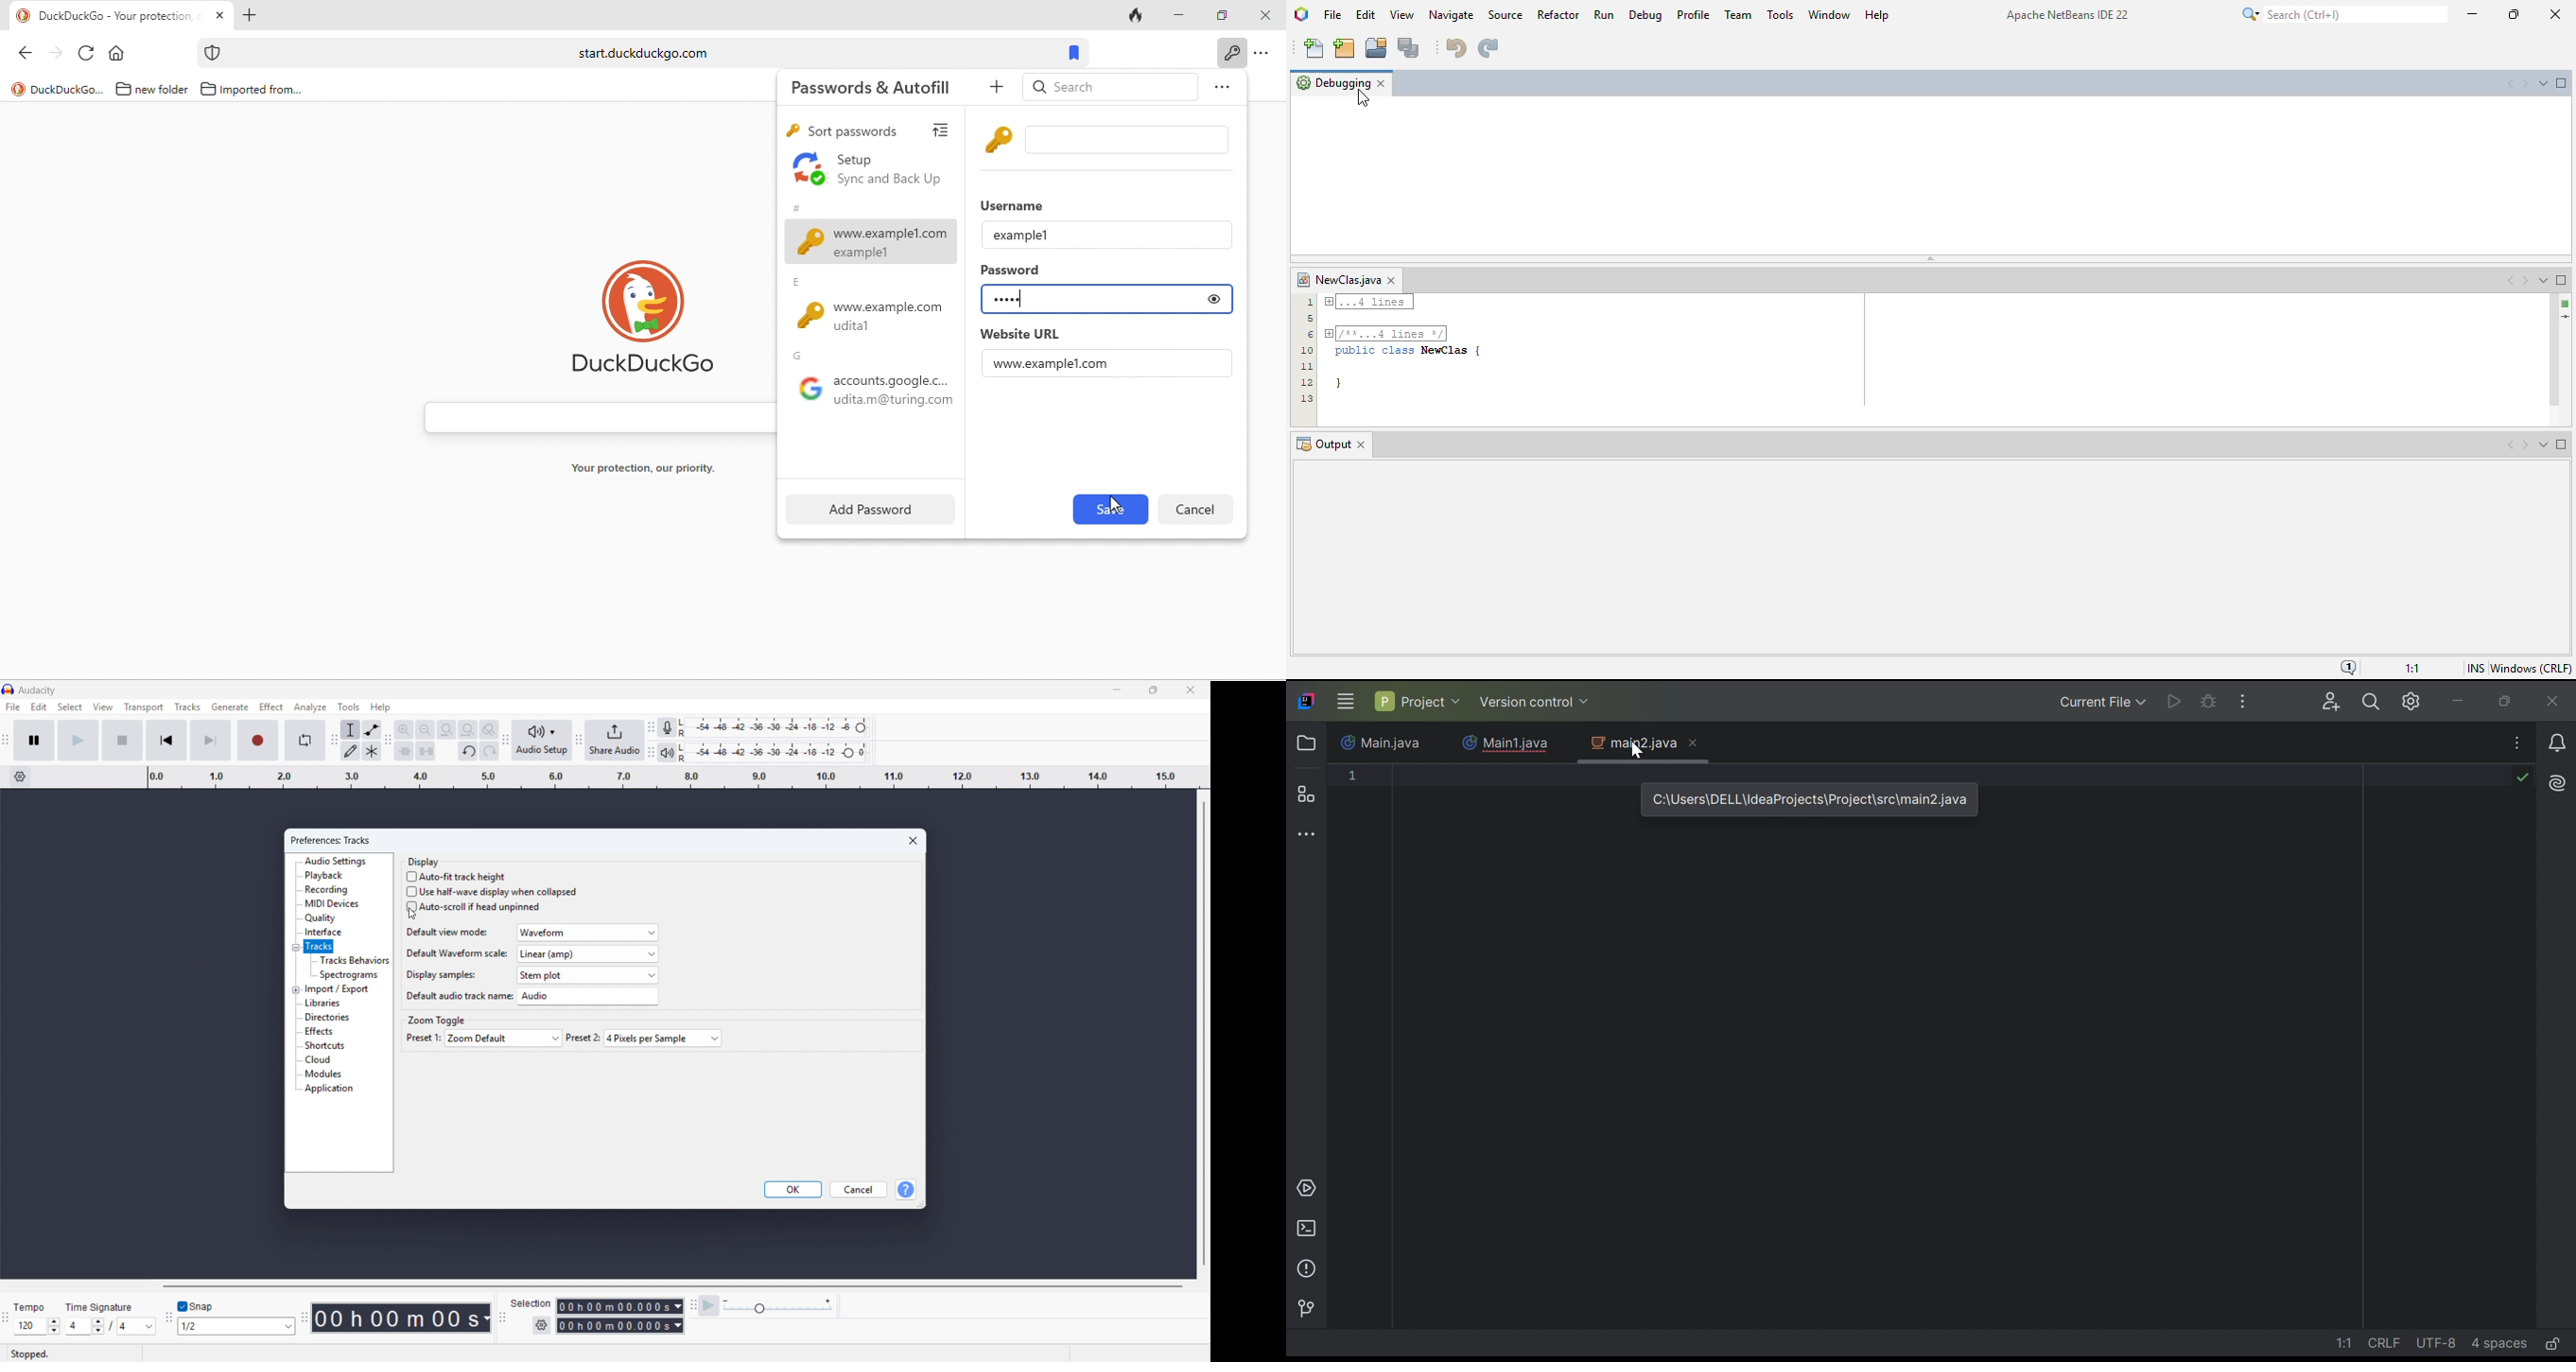  I want to click on redo, so click(489, 750).